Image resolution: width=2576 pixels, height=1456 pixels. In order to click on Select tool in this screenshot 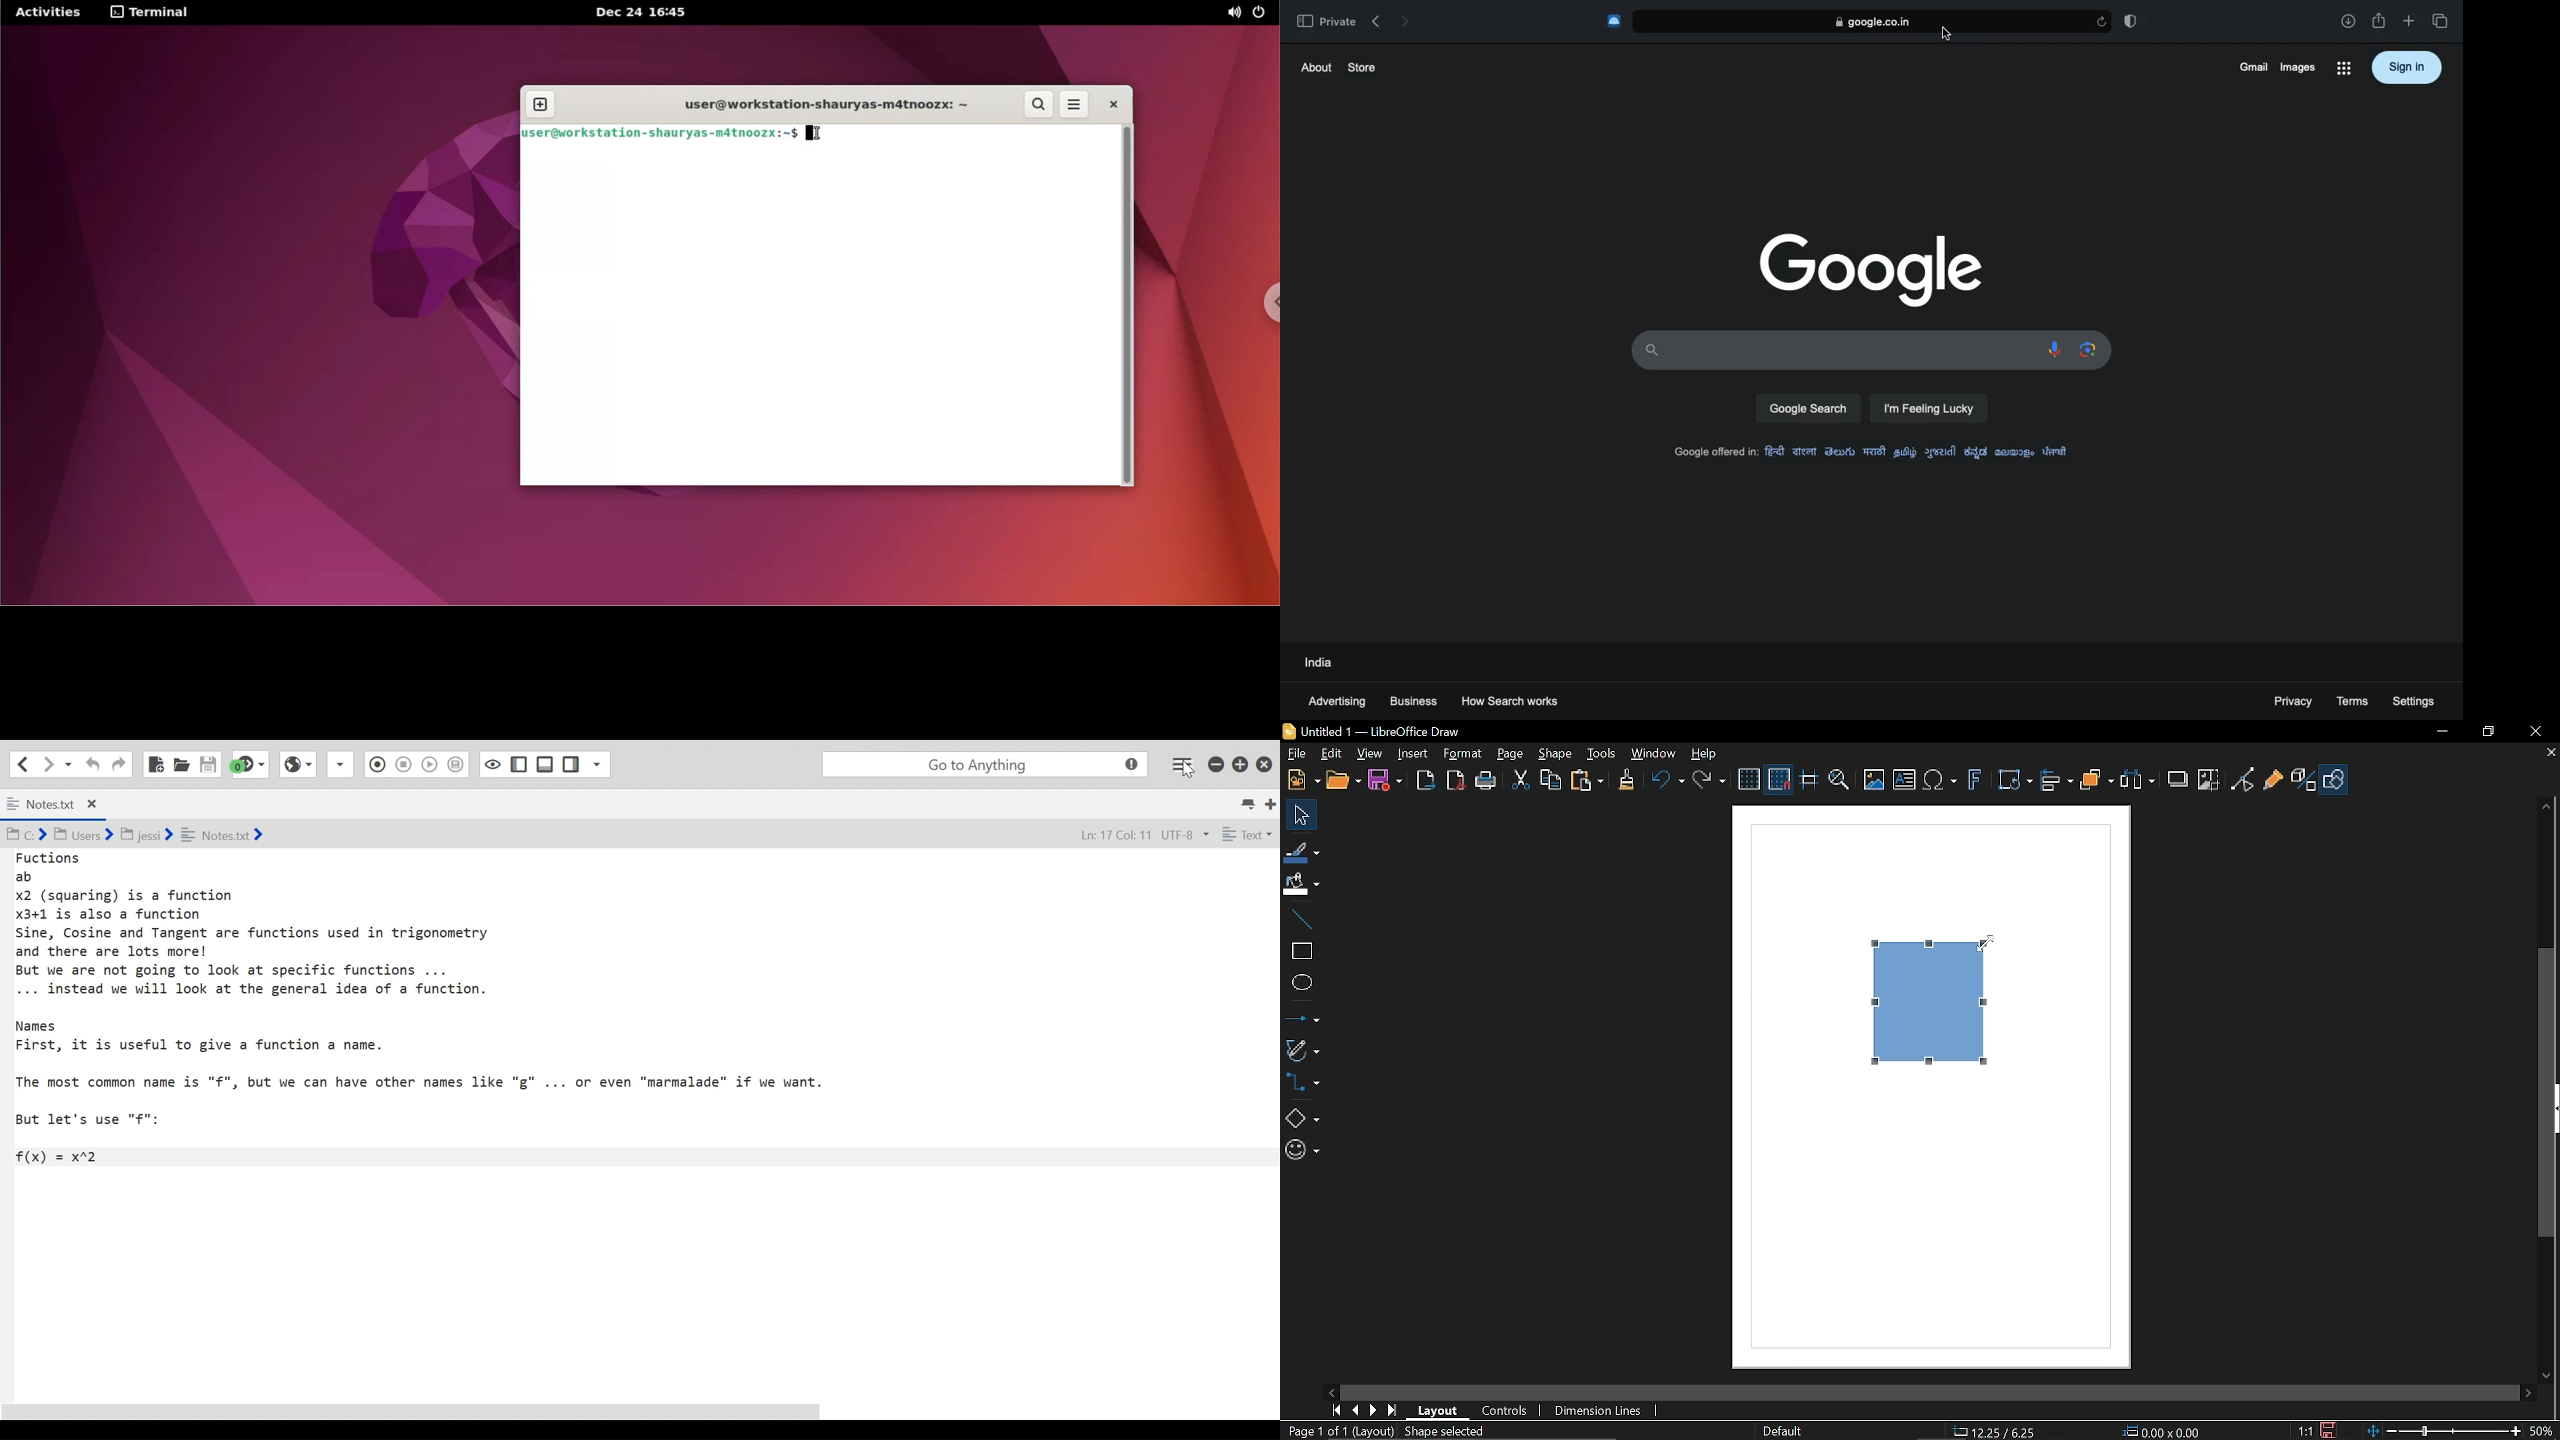, I will do `click(1298, 815)`.